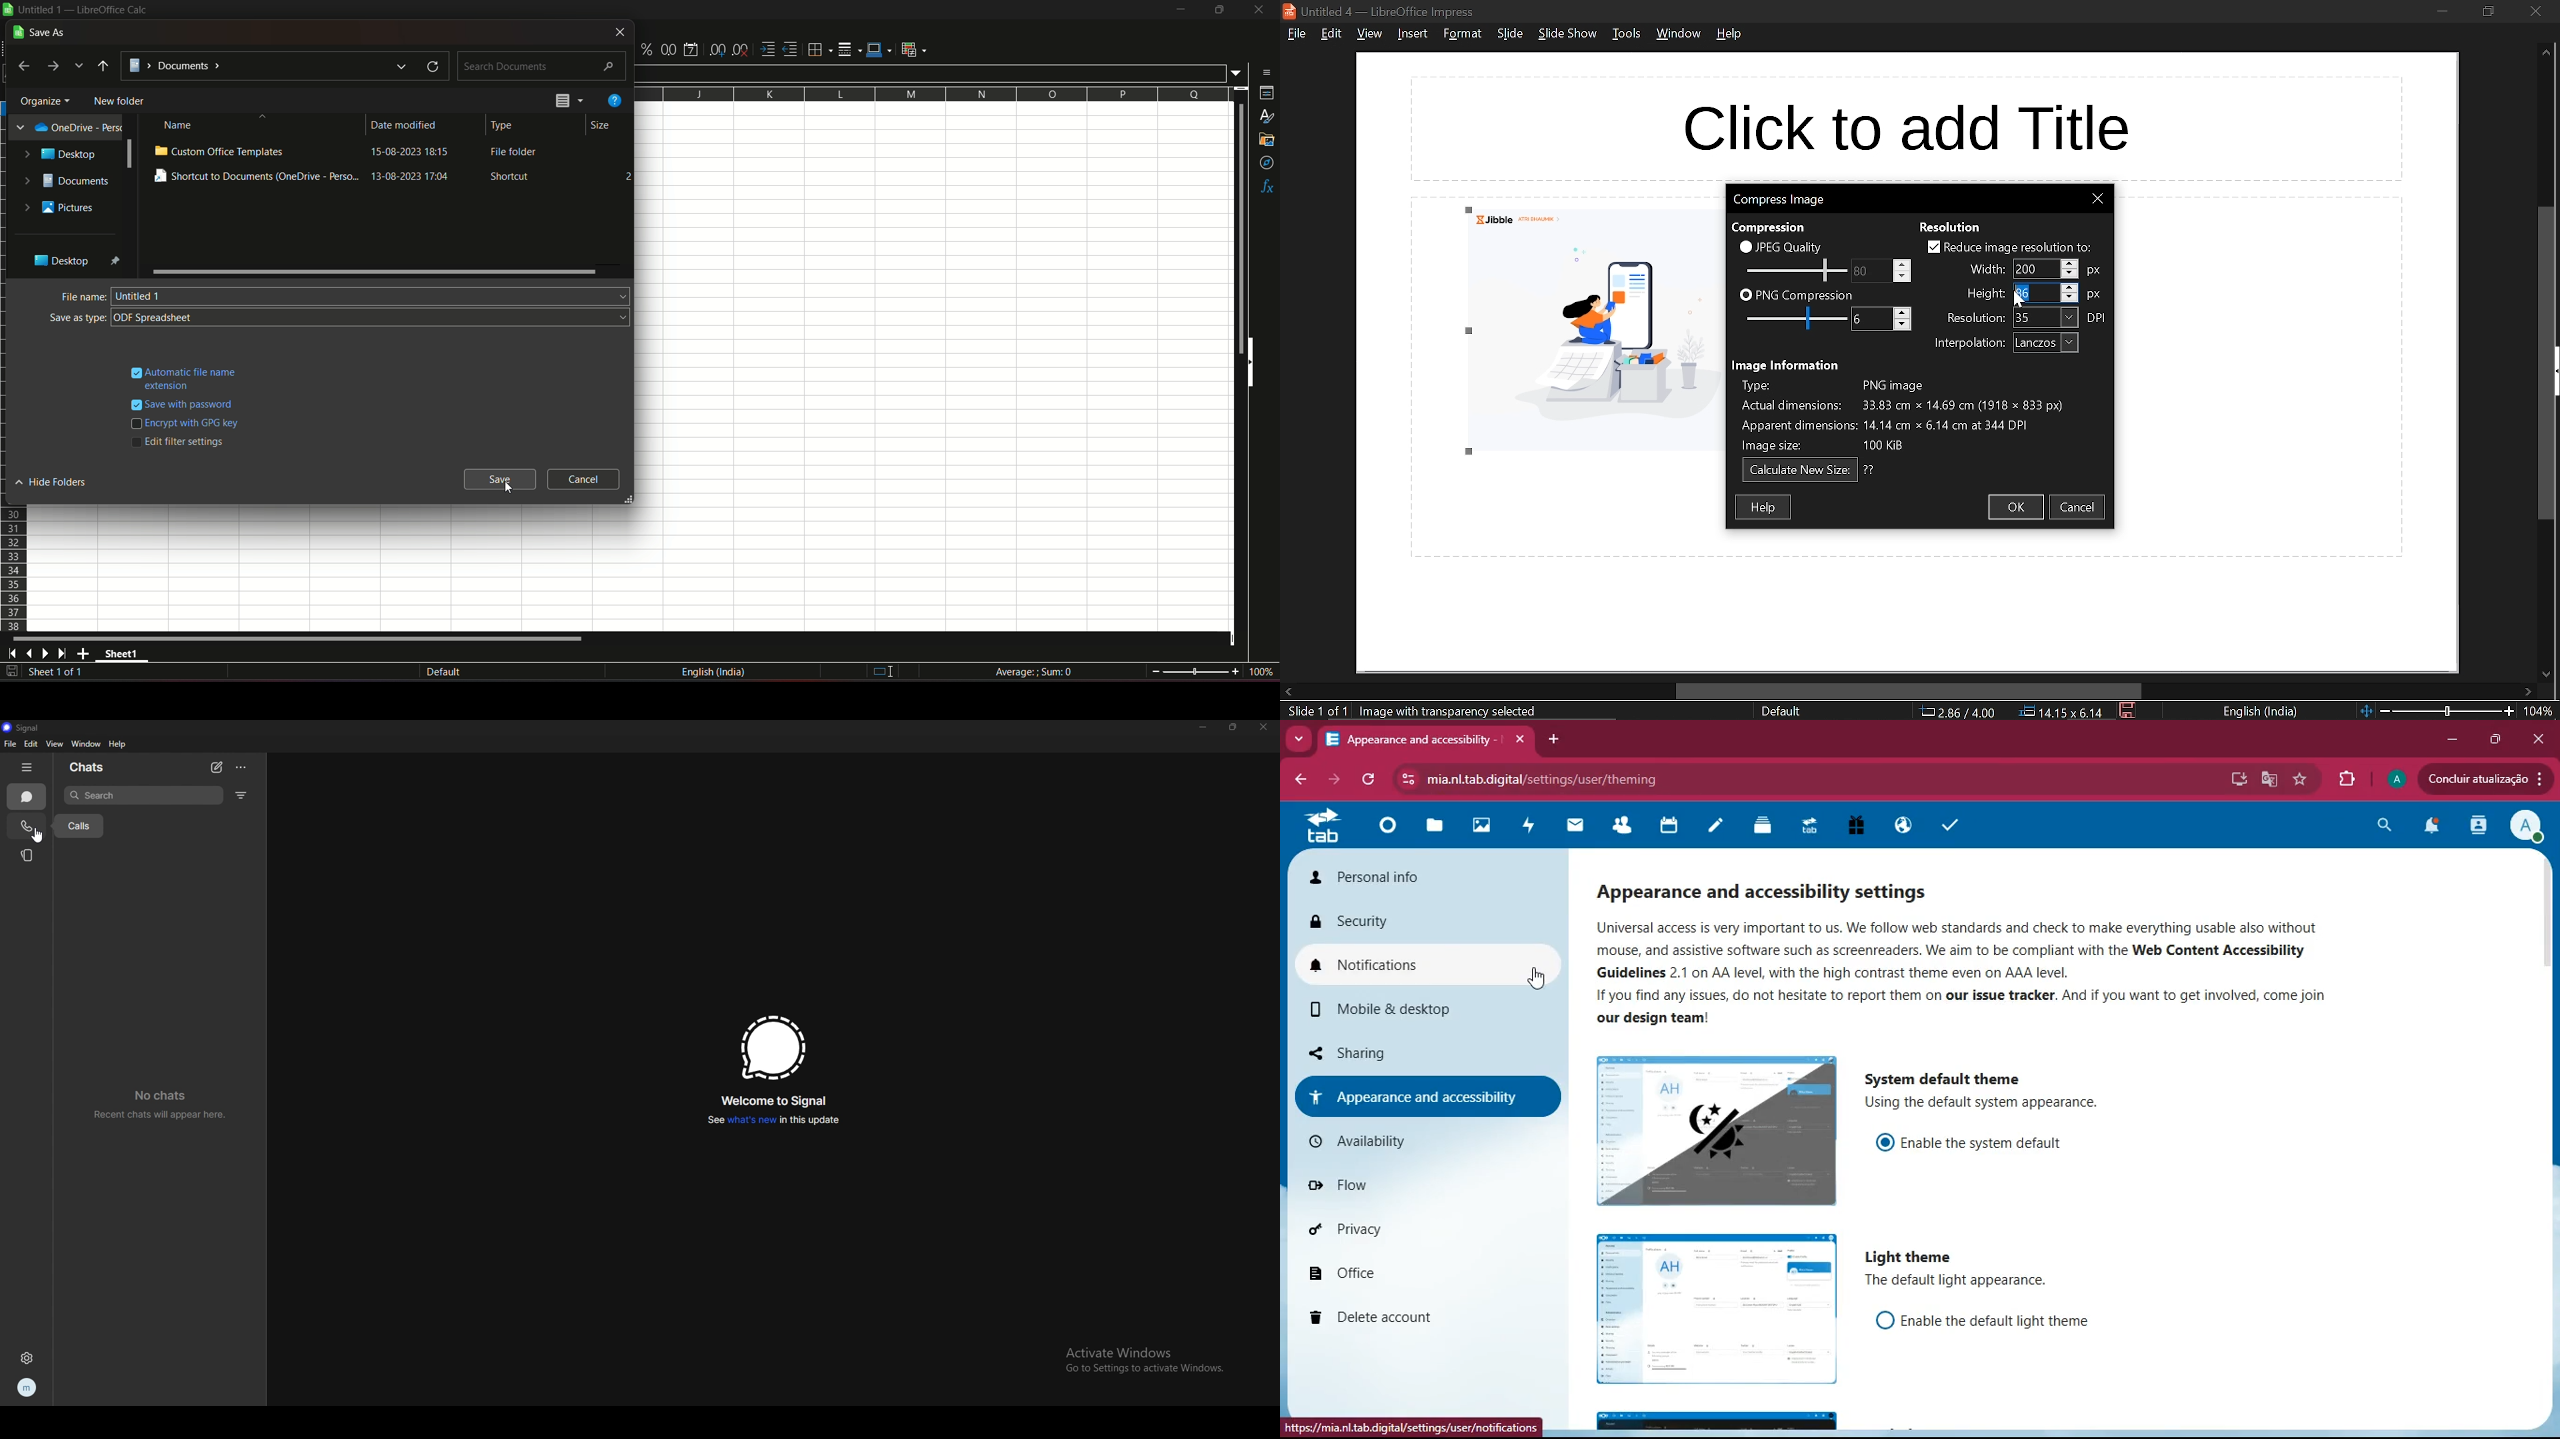  What do you see at coordinates (48, 655) in the screenshot?
I see `next sheet` at bounding box center [48, 655].